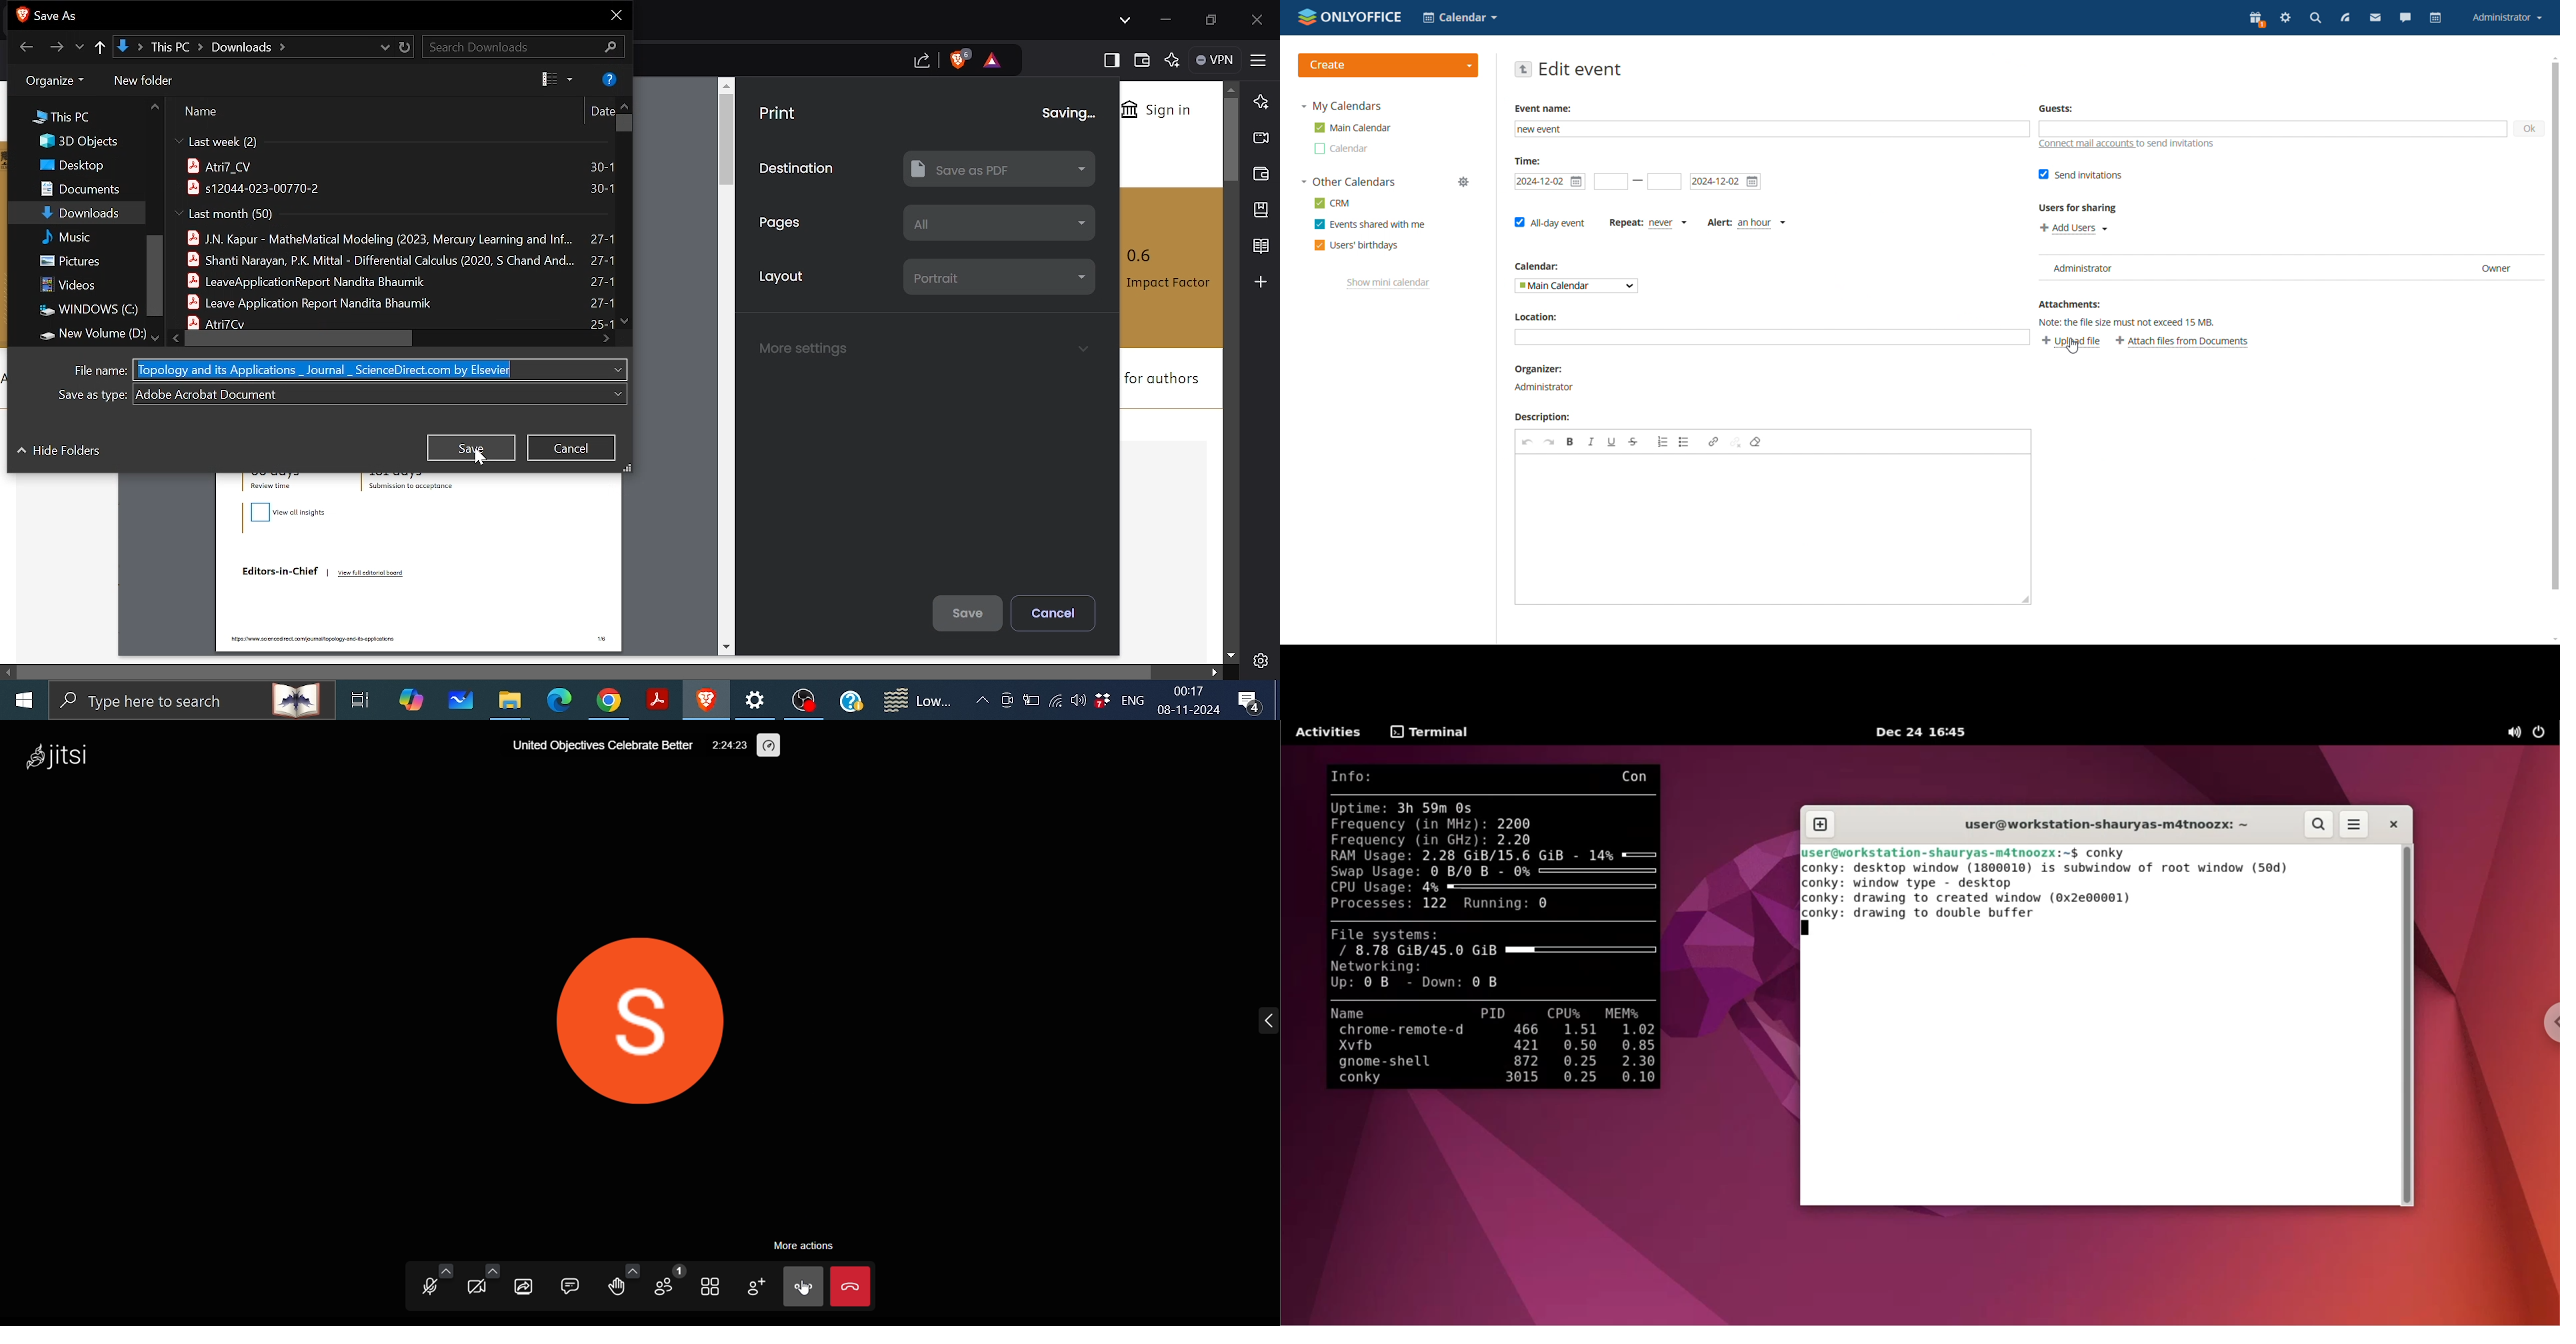 The height and width of the screenshot is (1344, 2576). Describe the element at coordinates (1526, 162) in the screenshot. I see `time:` at that location.